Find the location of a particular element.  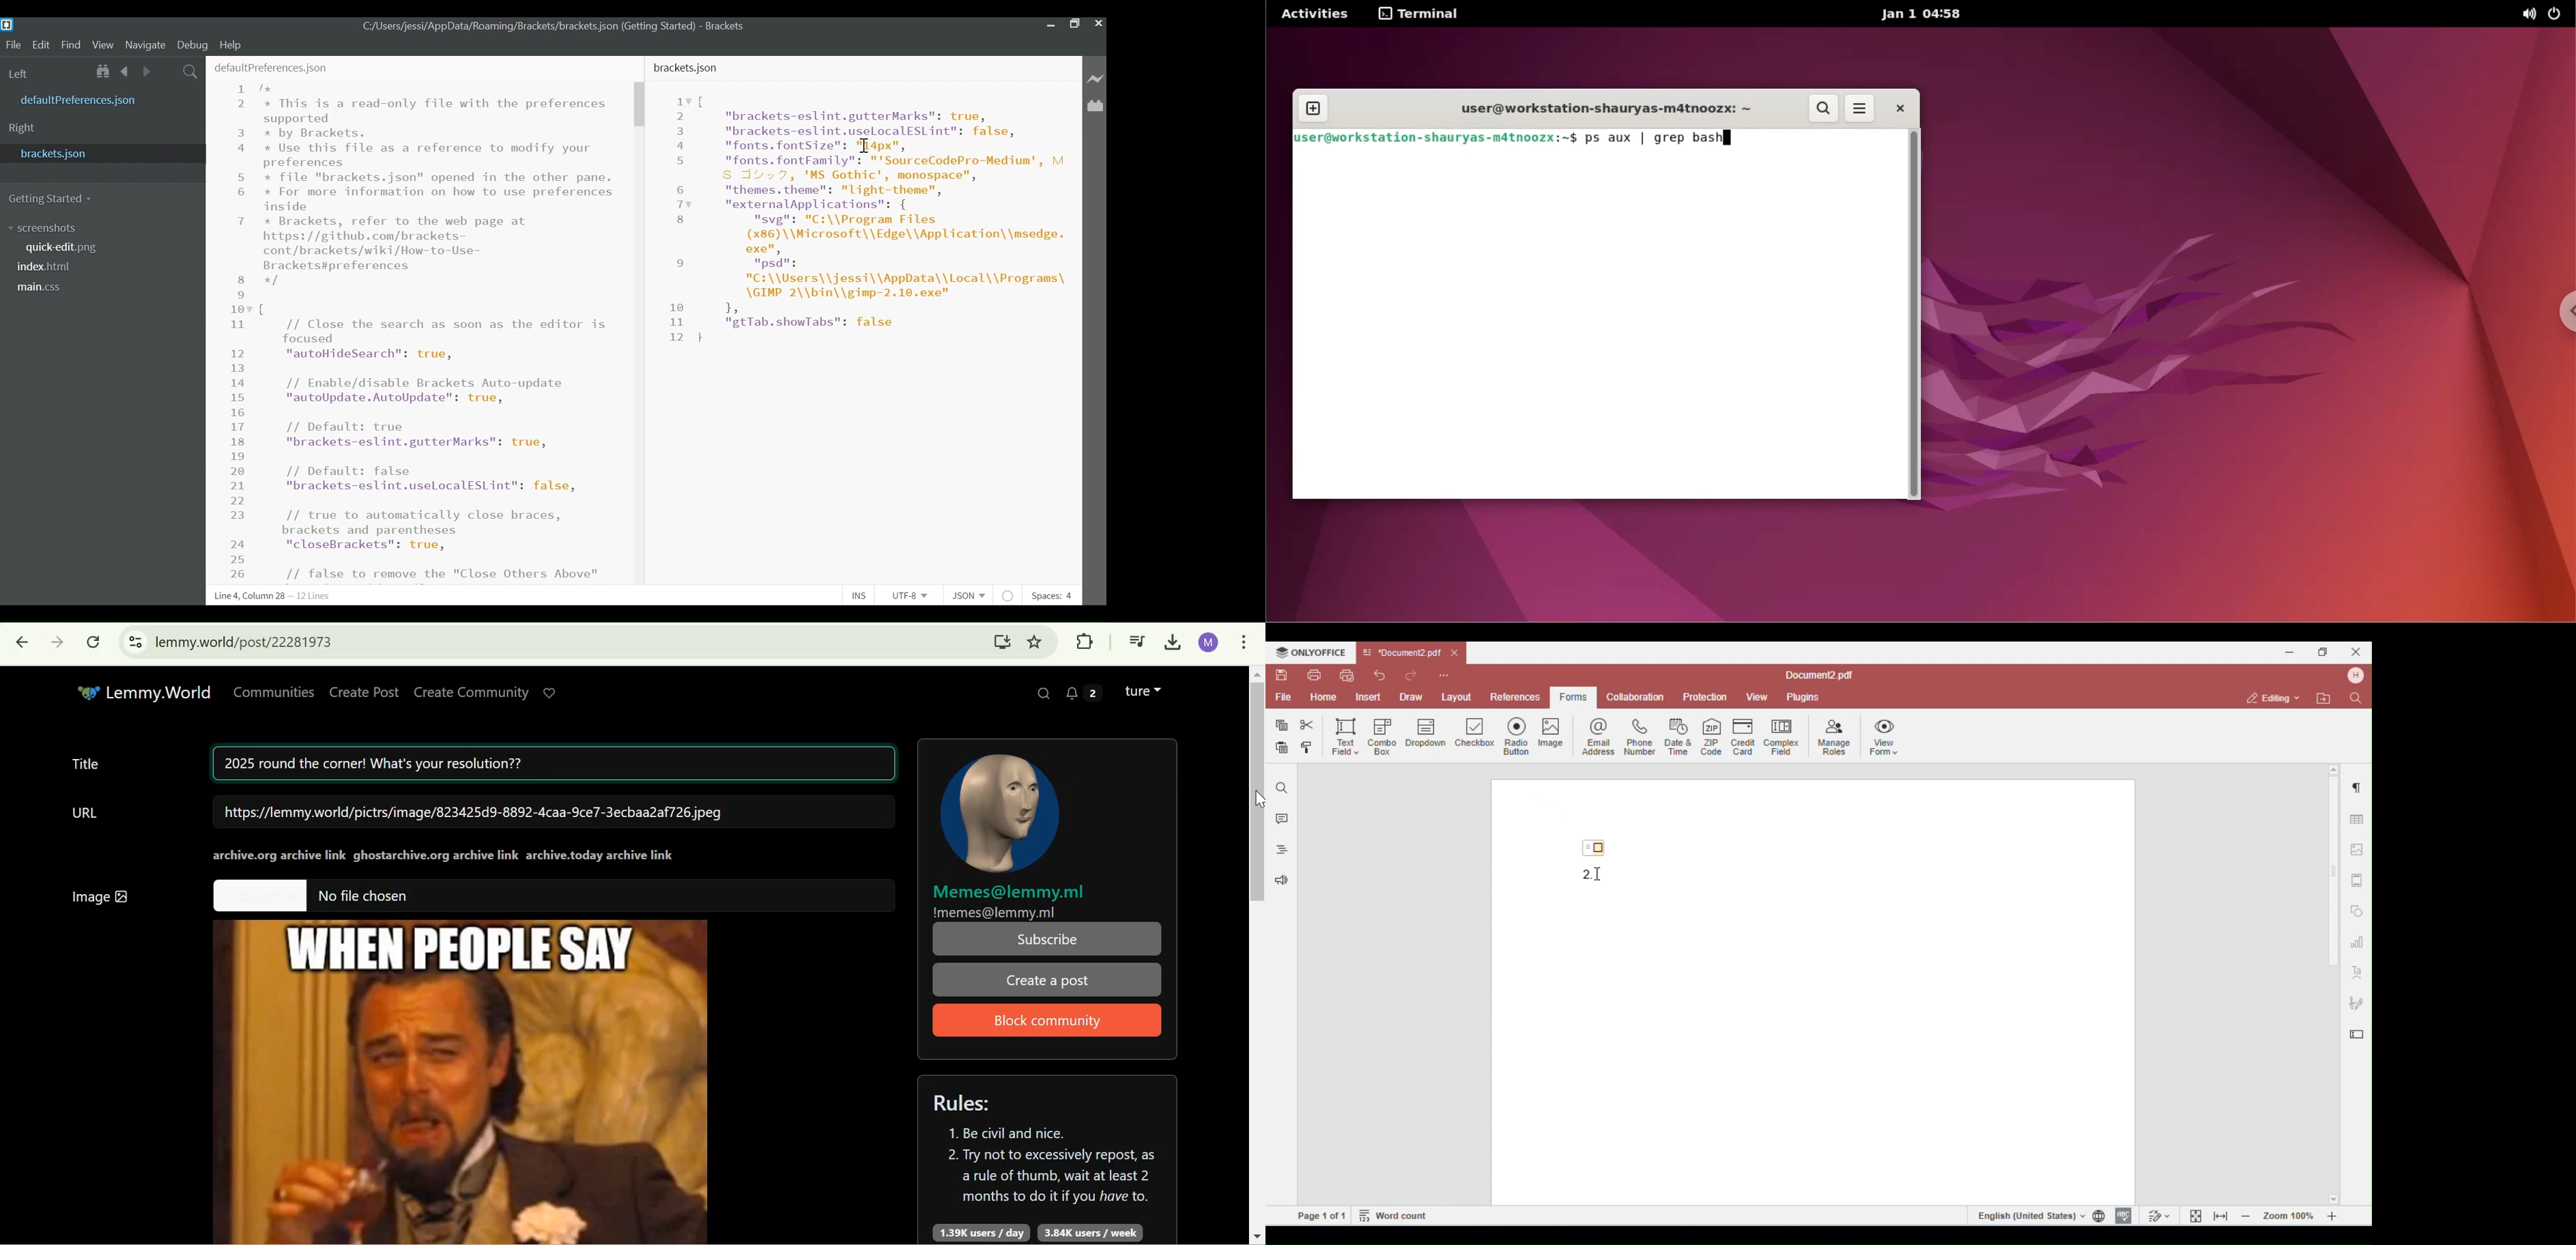

new tab is located at coordinates (1311, 110).